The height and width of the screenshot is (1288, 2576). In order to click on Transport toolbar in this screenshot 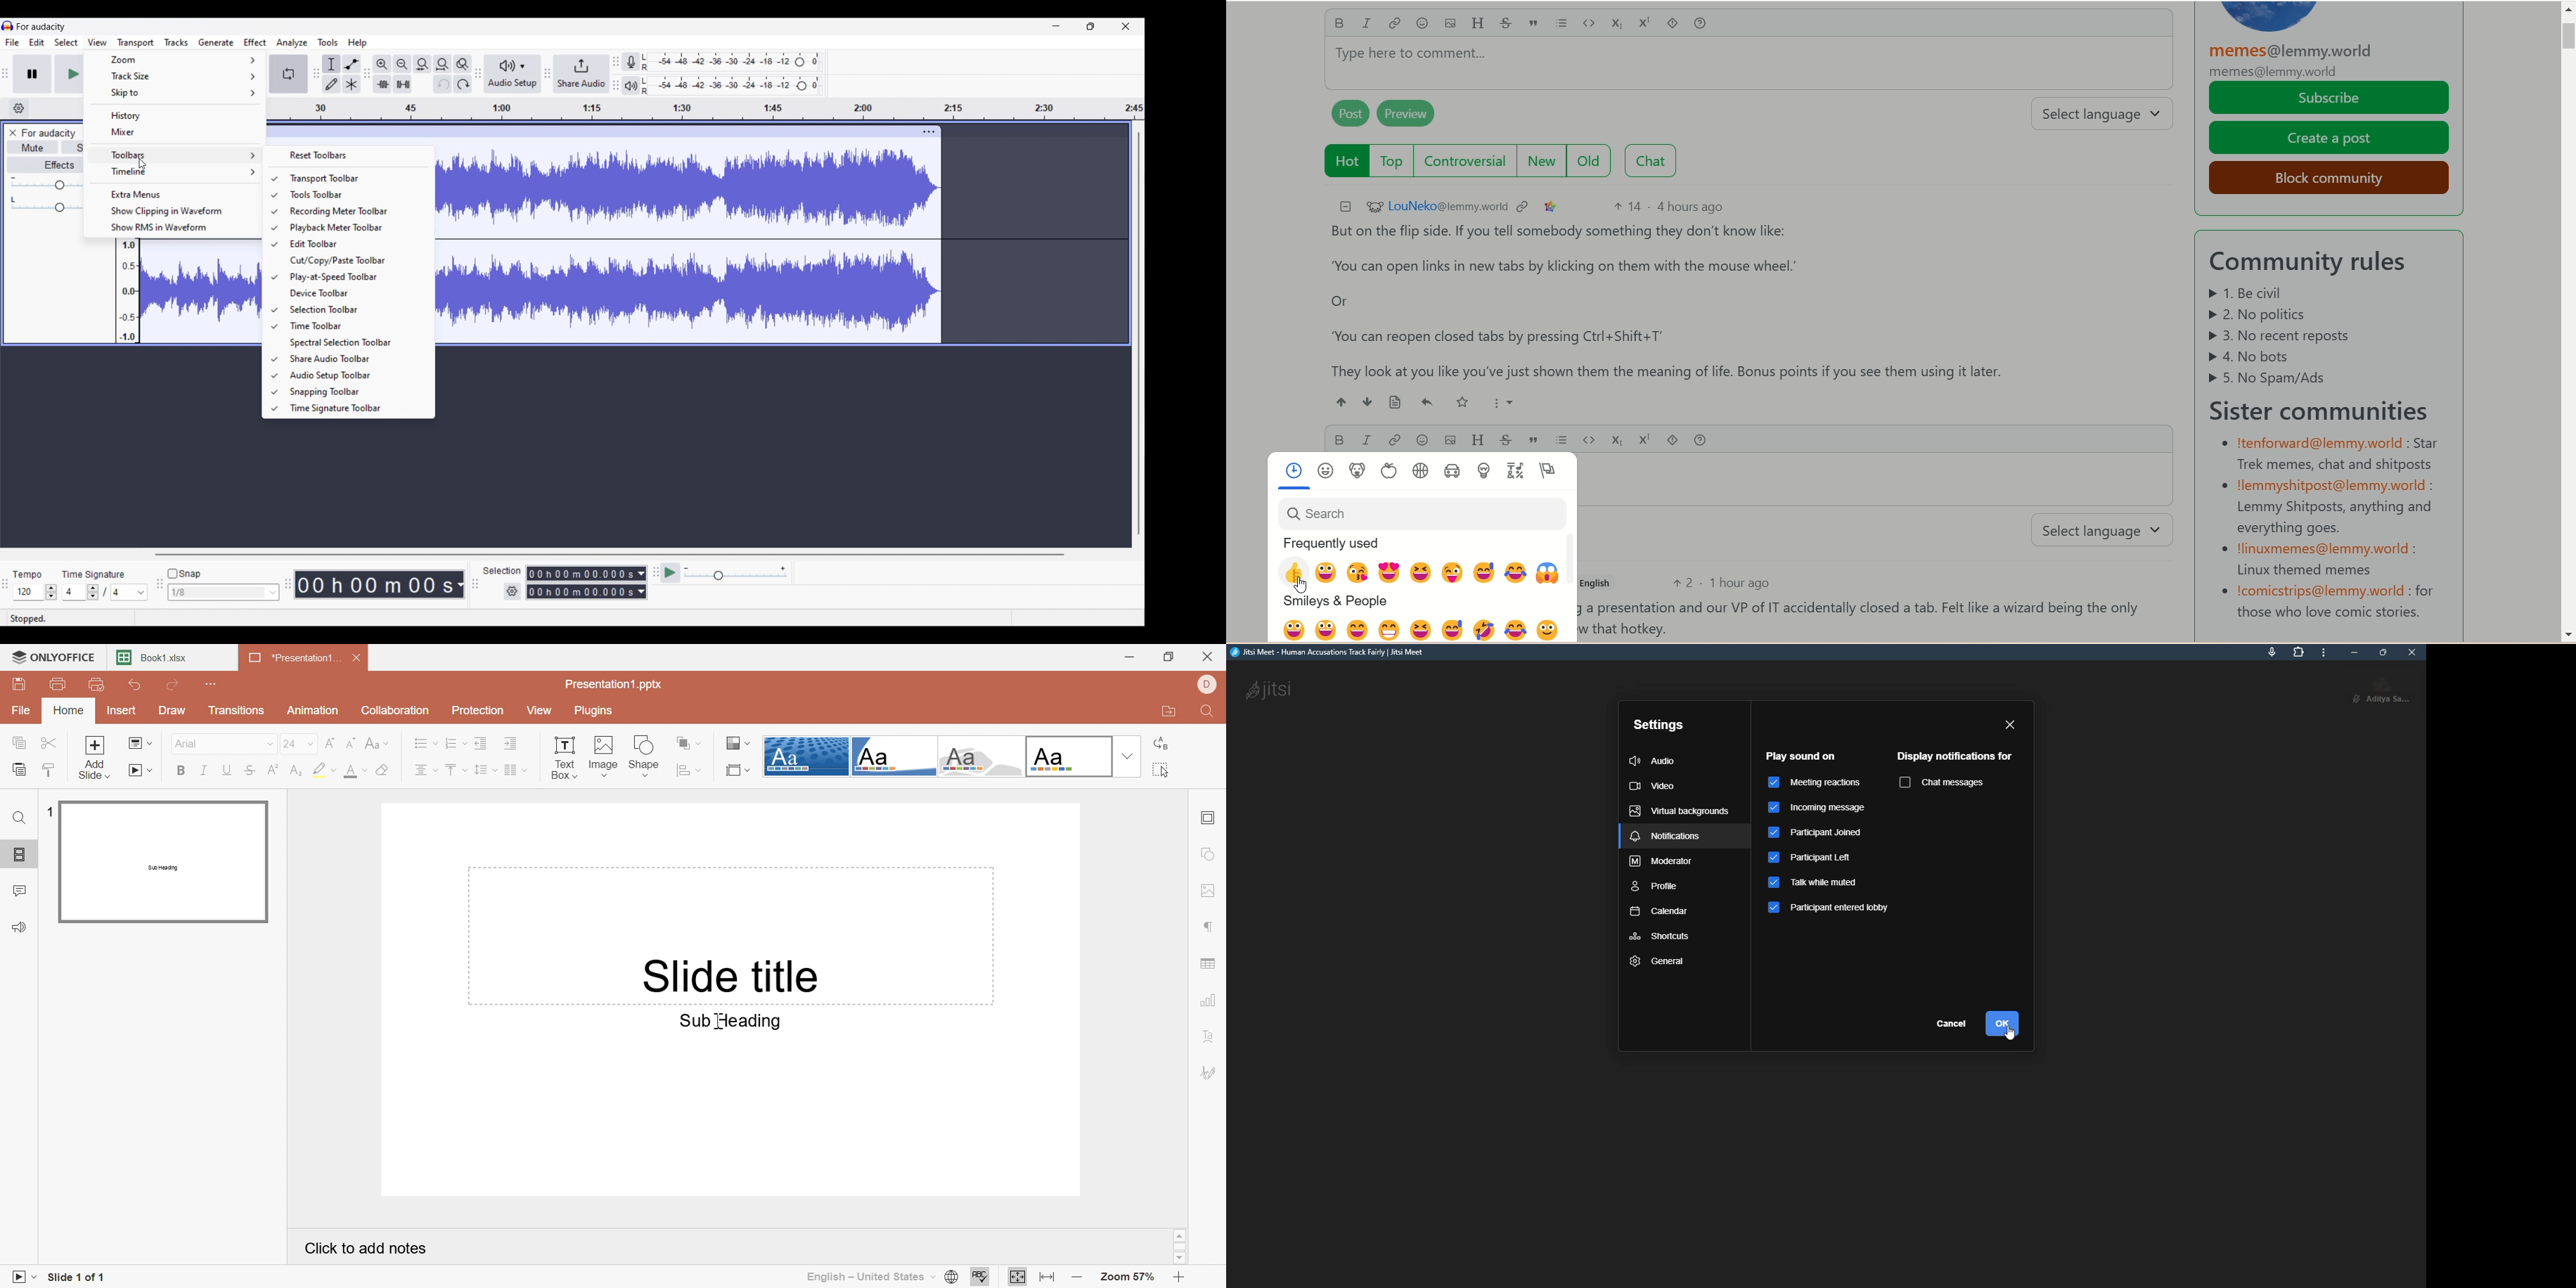, I will do `click(355, 178)`.